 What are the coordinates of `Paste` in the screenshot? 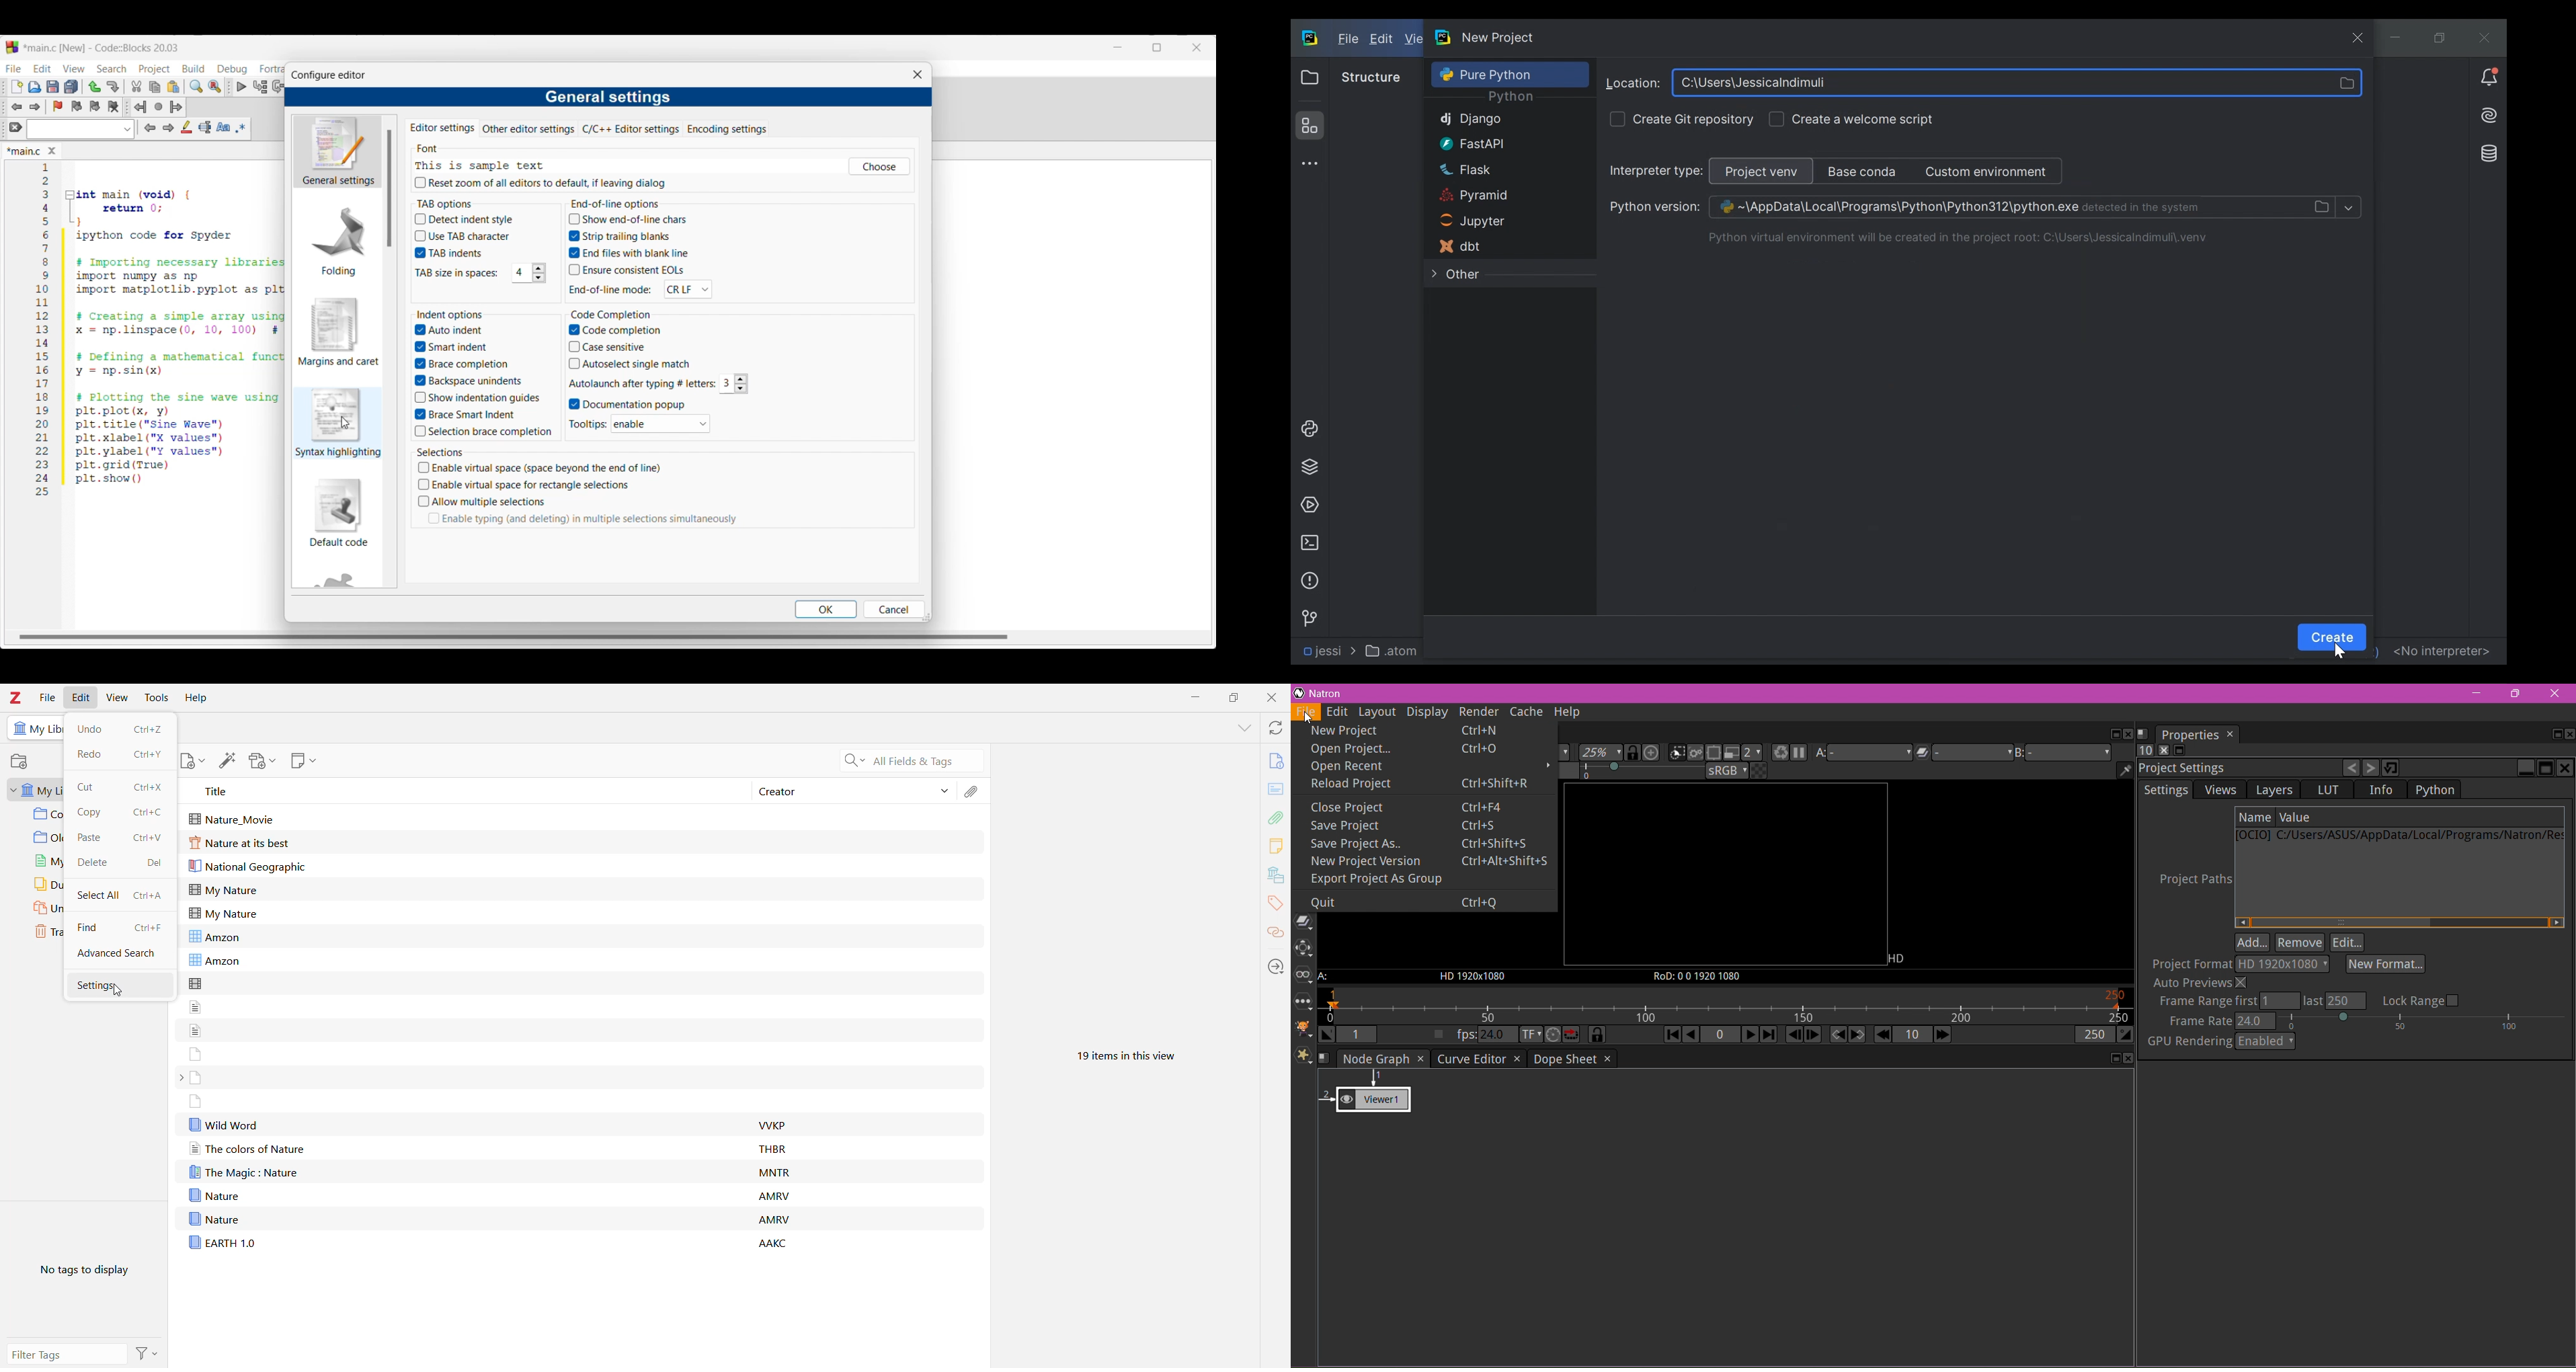 It's located at (174, 87).